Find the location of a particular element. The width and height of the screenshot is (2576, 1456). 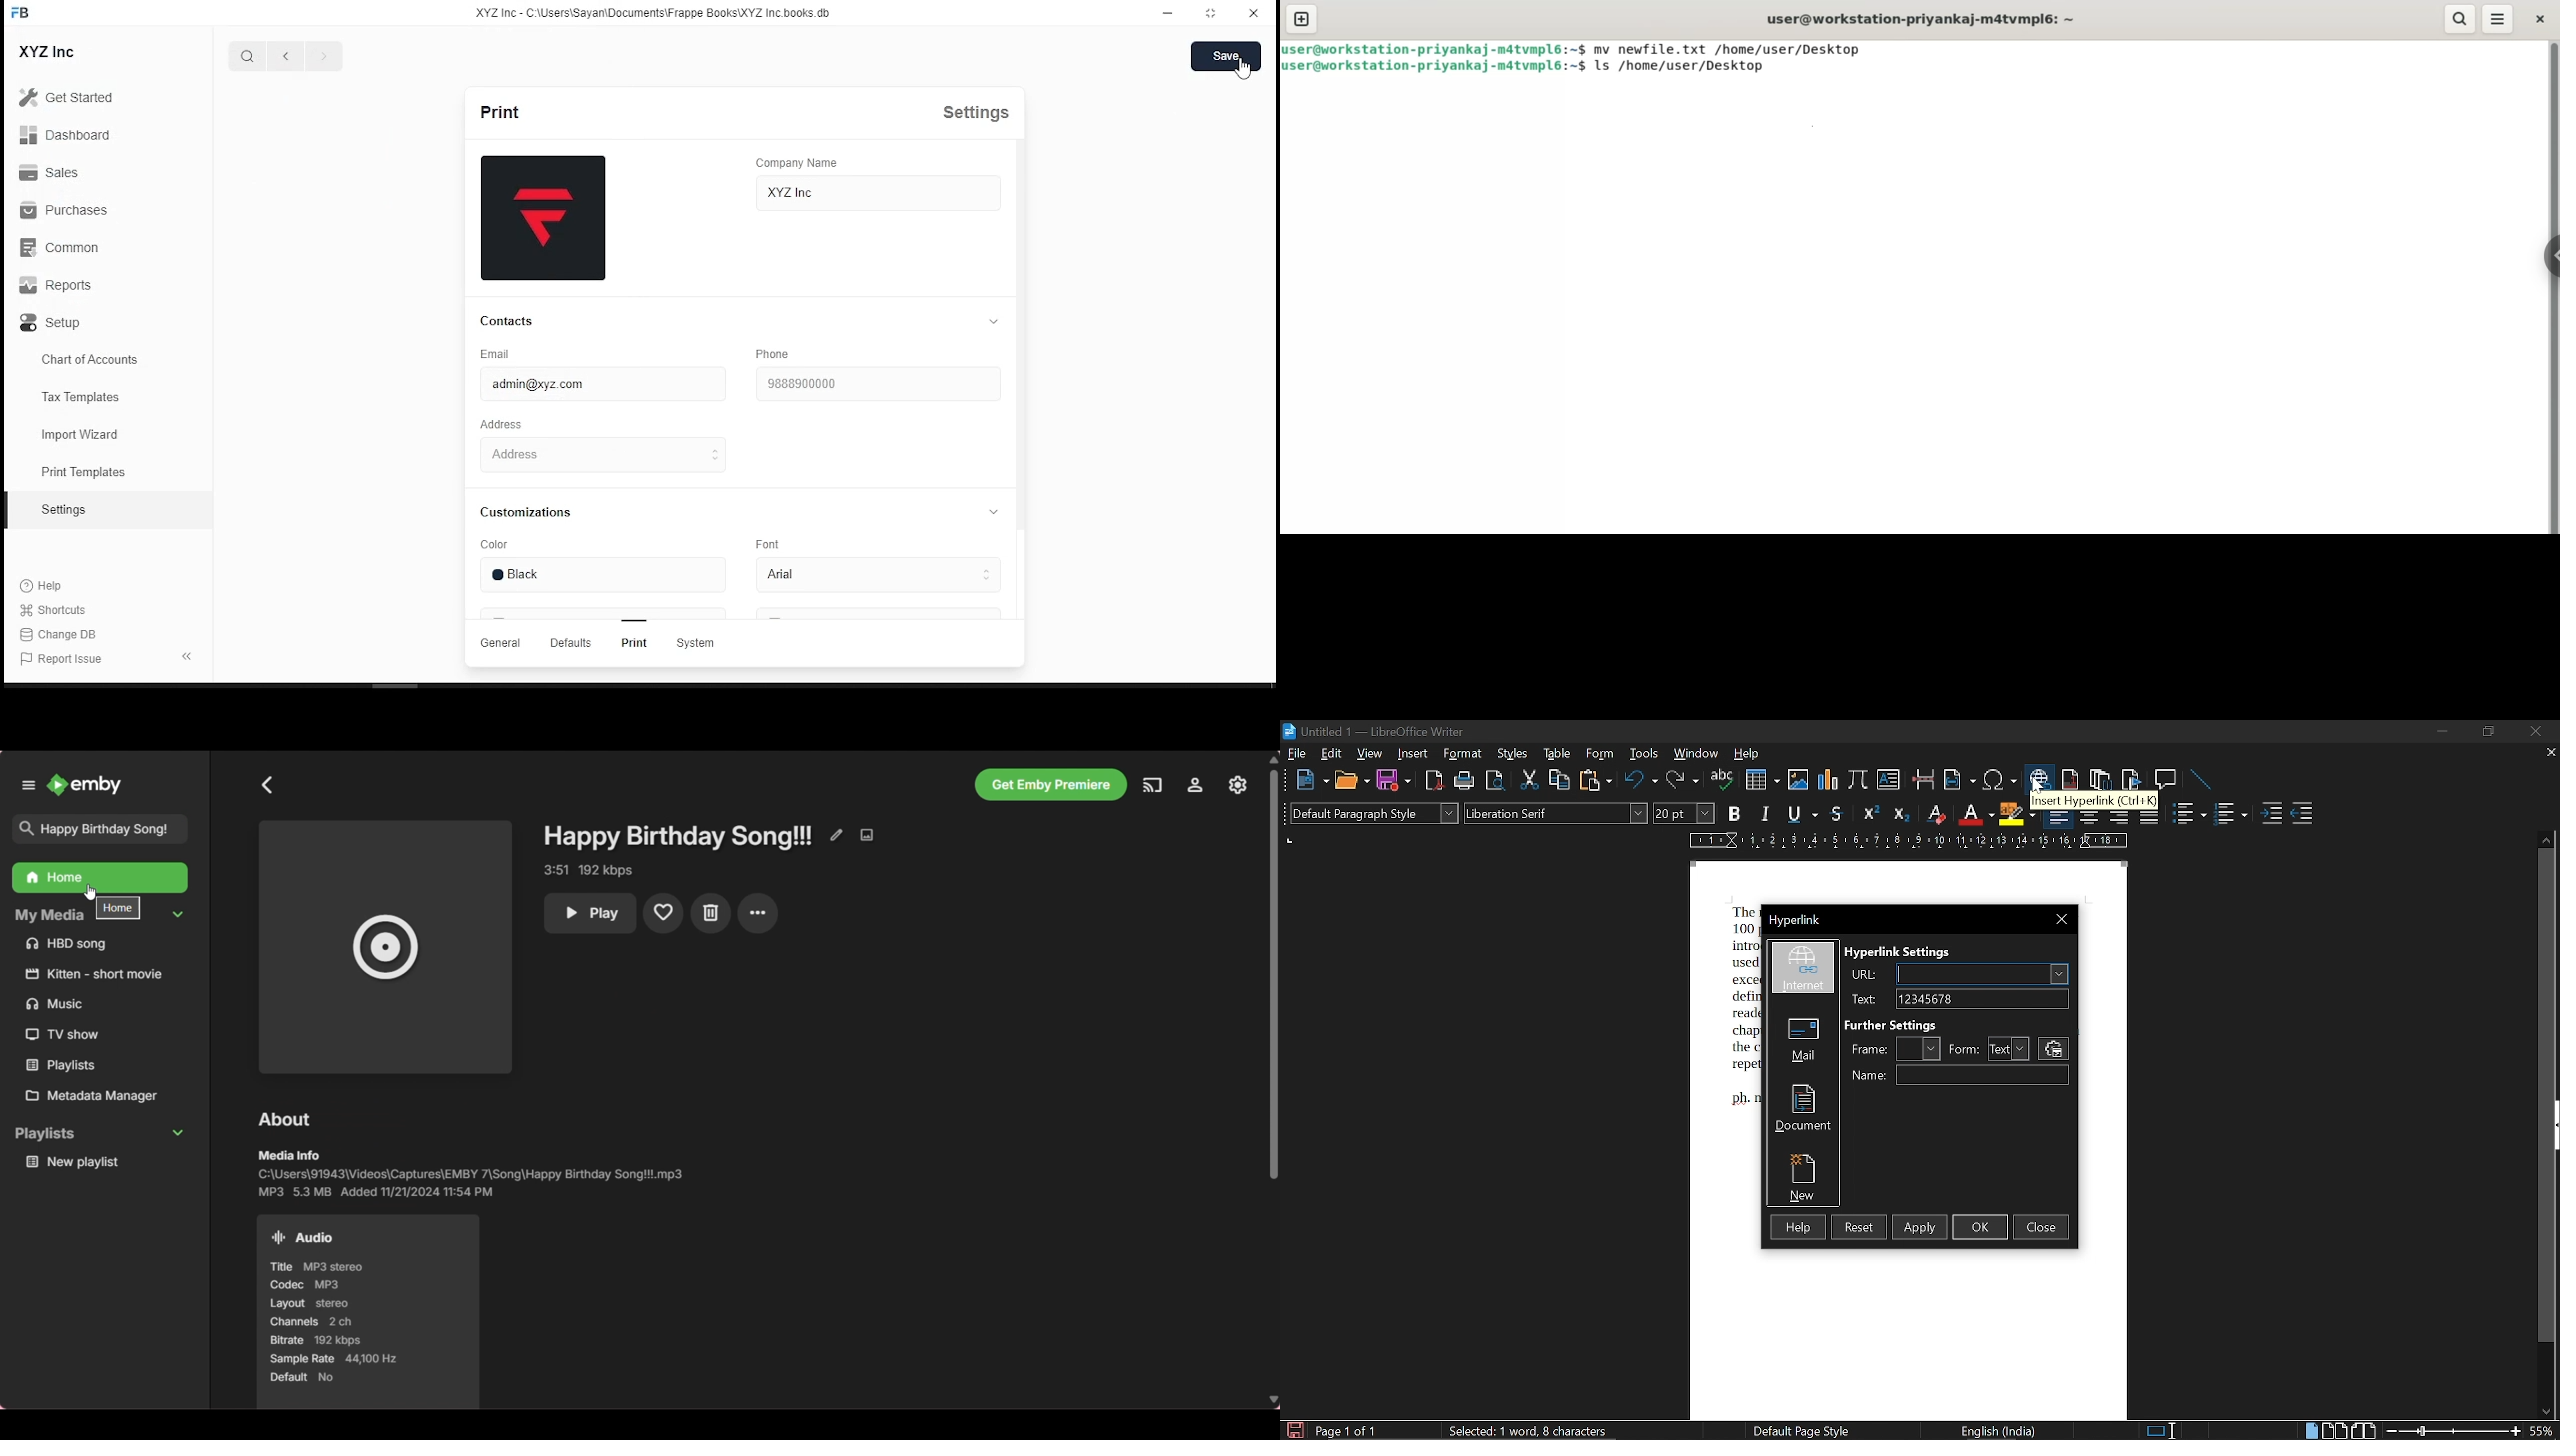

Customizations is located at coordinates (523, 512).